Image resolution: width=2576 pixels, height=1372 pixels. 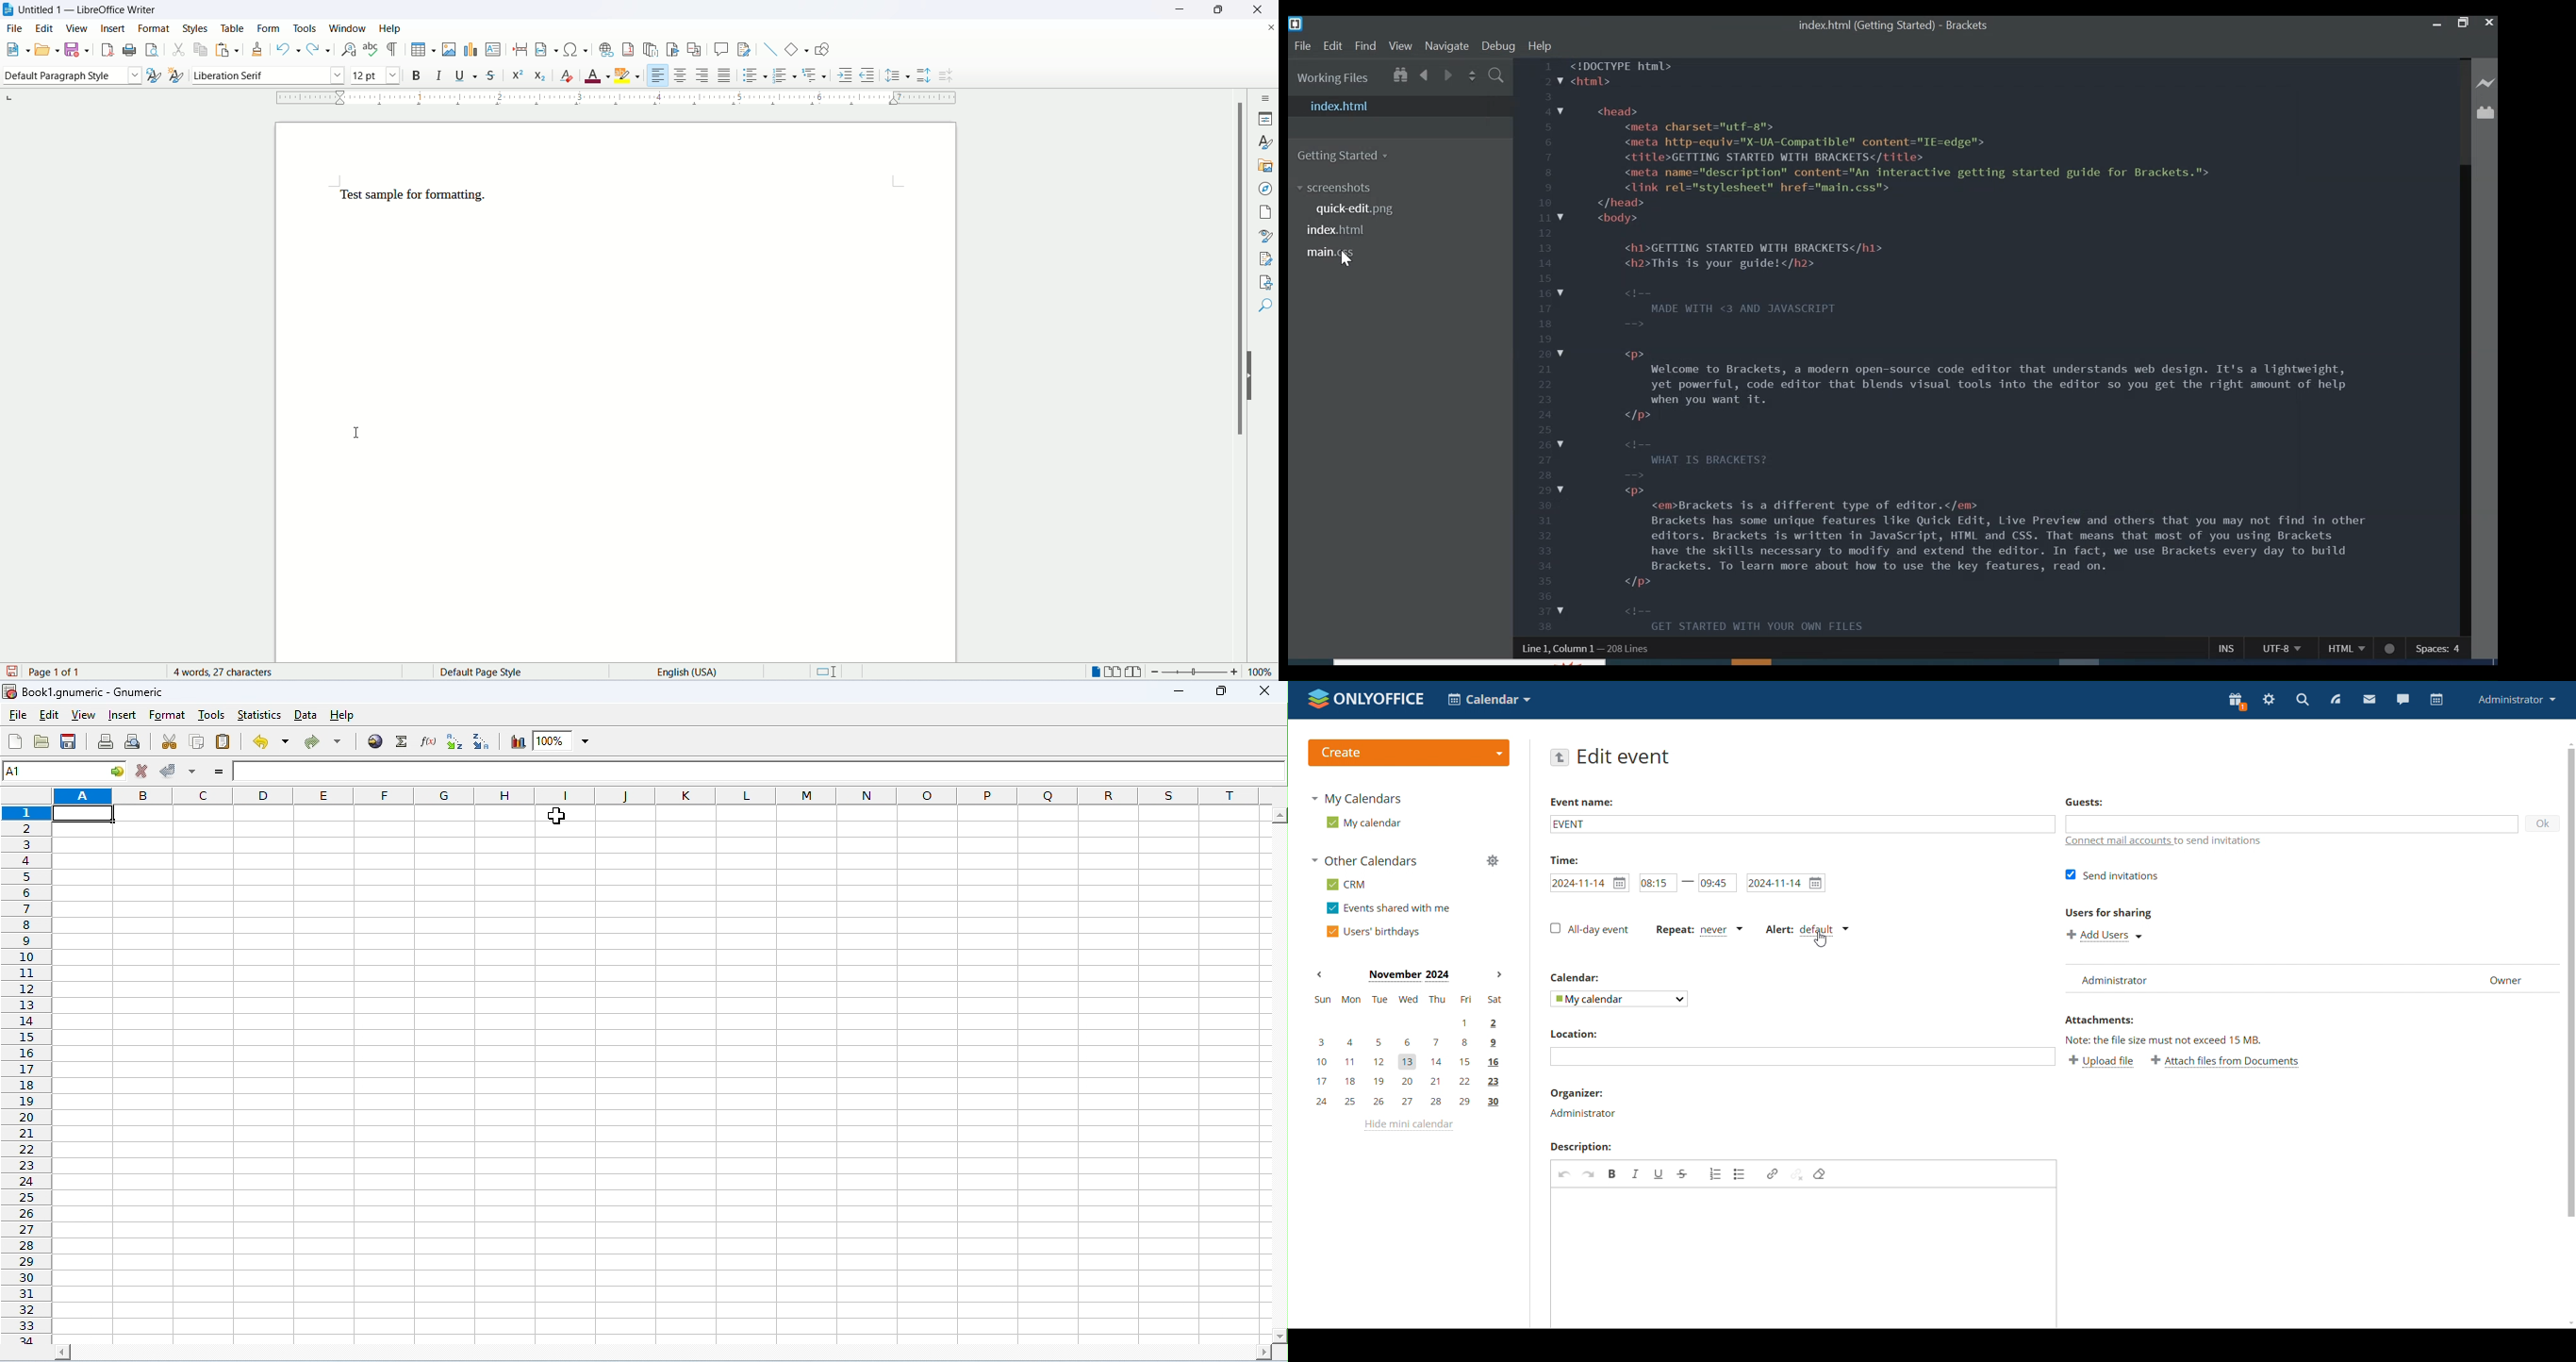 I want to click on Cursor, so click(x=1348, y=260).